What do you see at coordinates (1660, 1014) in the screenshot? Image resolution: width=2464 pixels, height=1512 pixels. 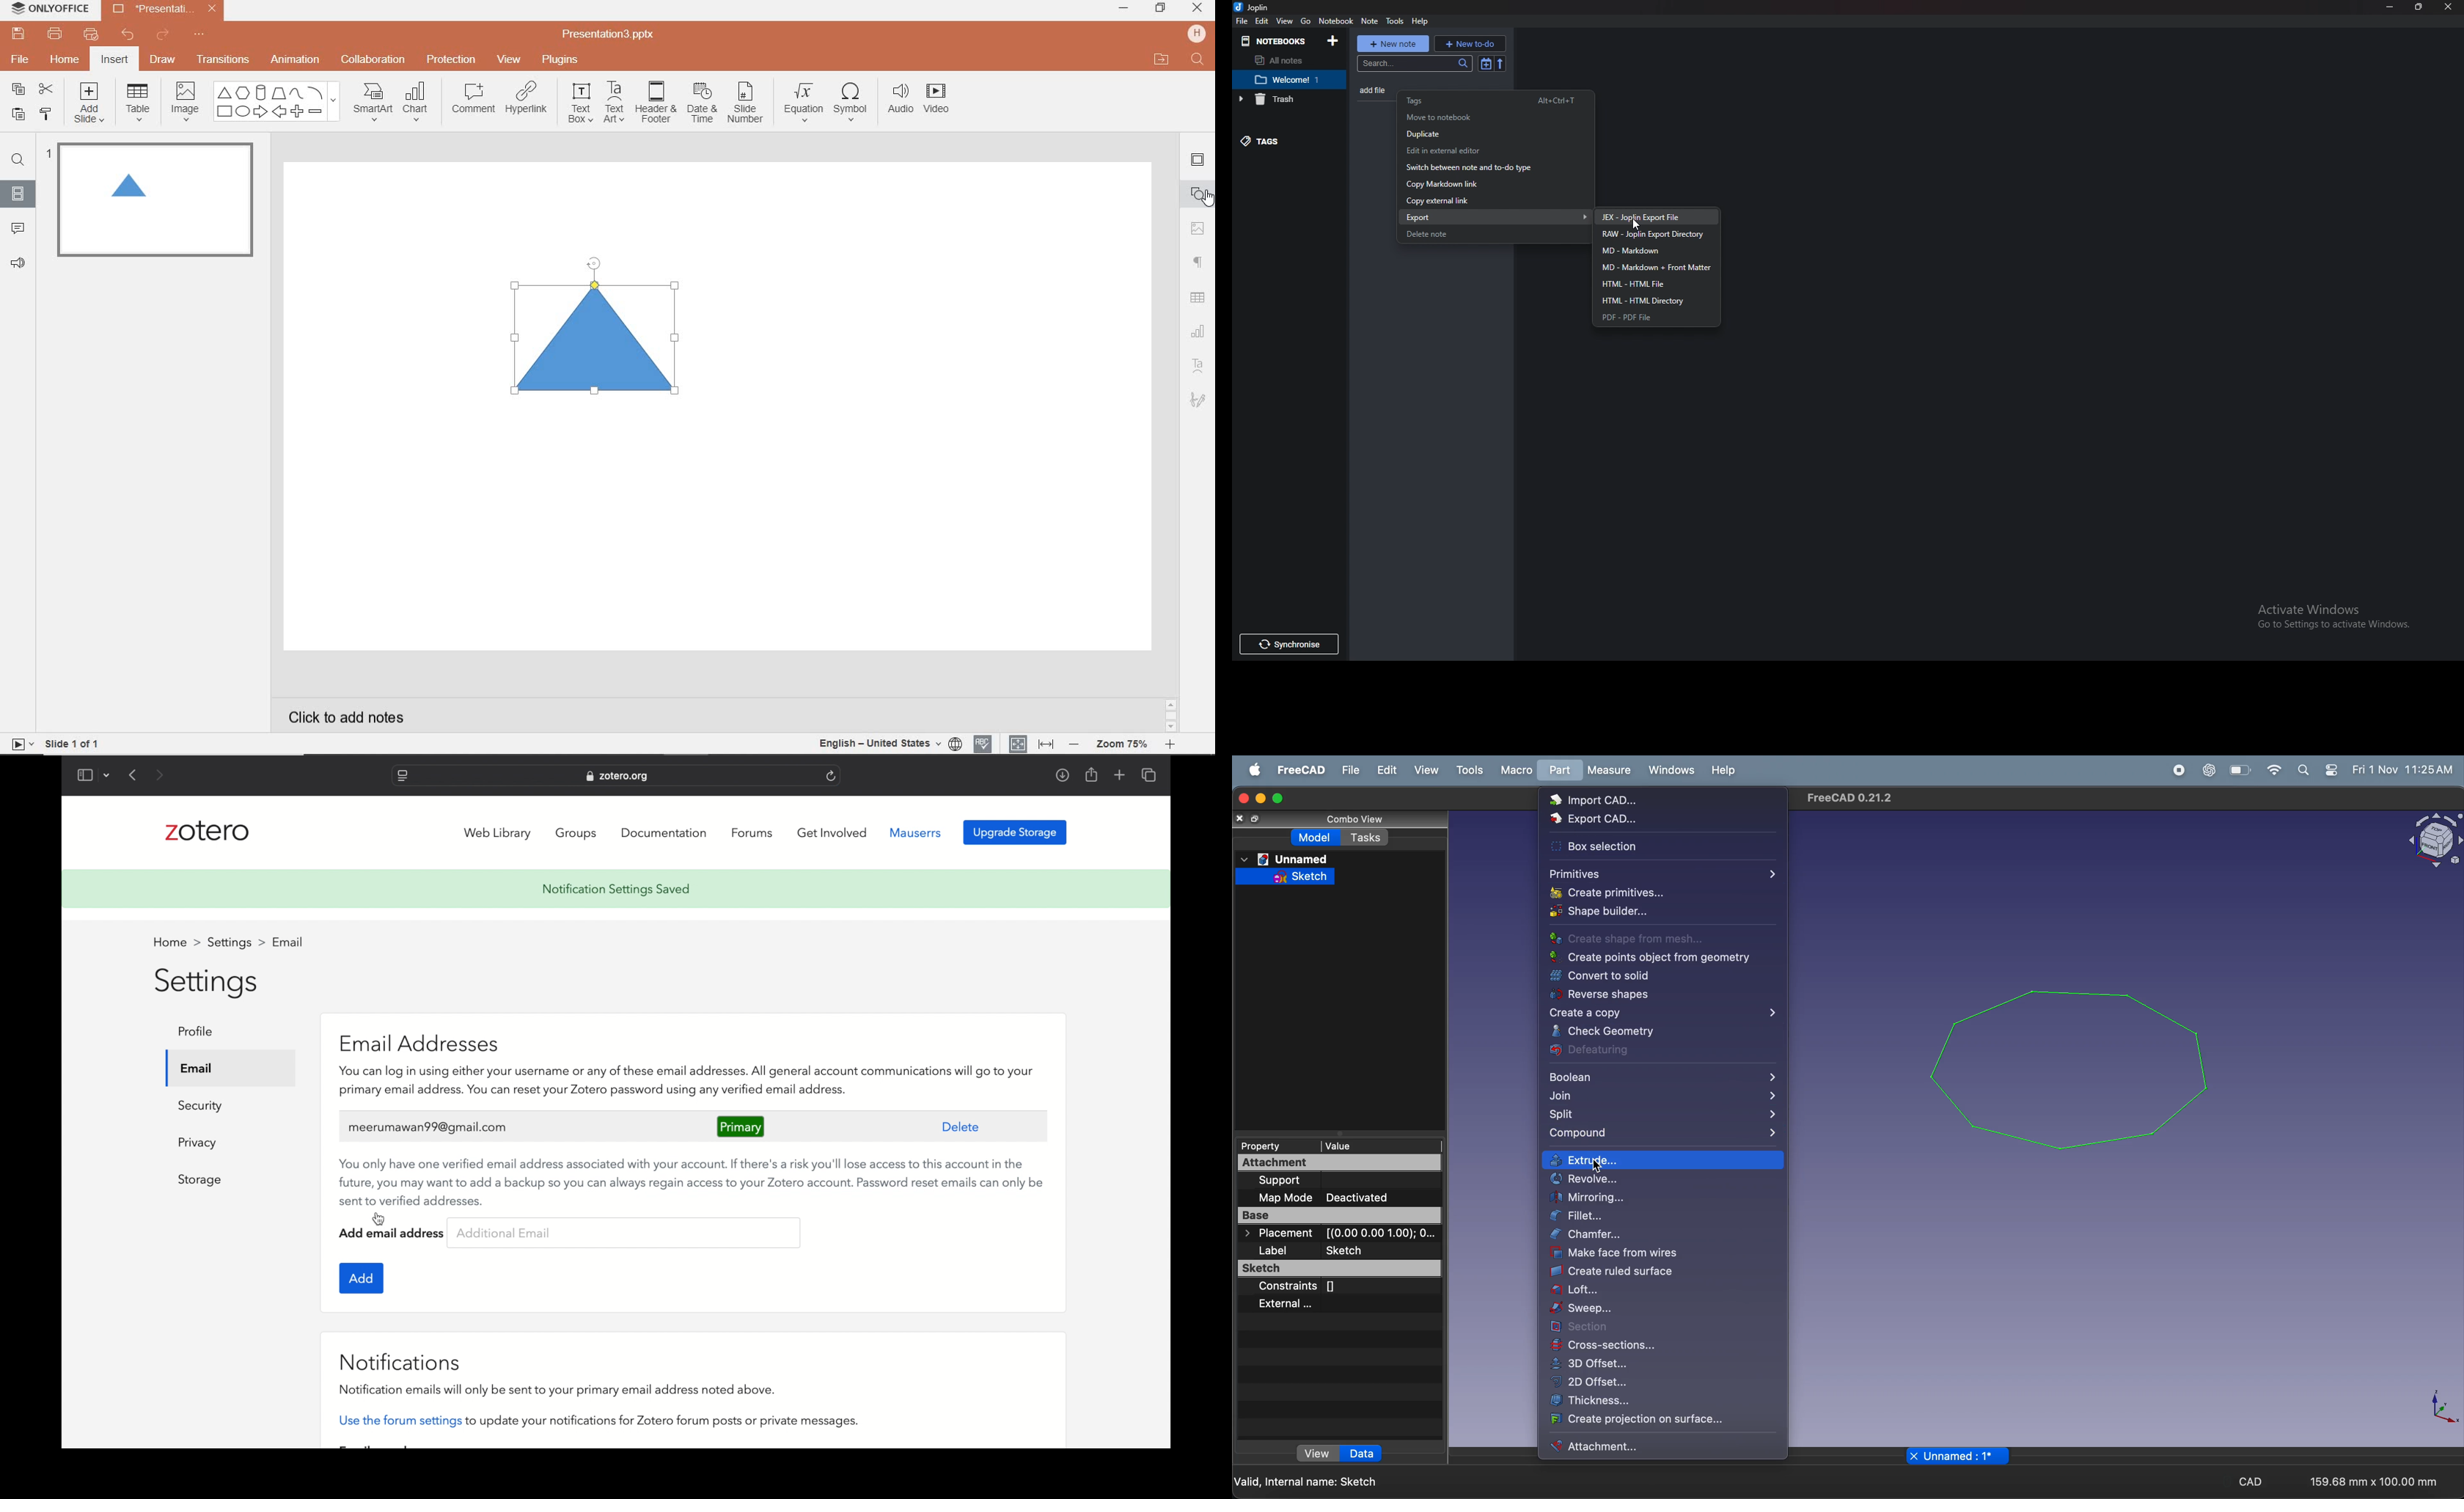 I see `create a copy` at bounding box center [1660, 1014].